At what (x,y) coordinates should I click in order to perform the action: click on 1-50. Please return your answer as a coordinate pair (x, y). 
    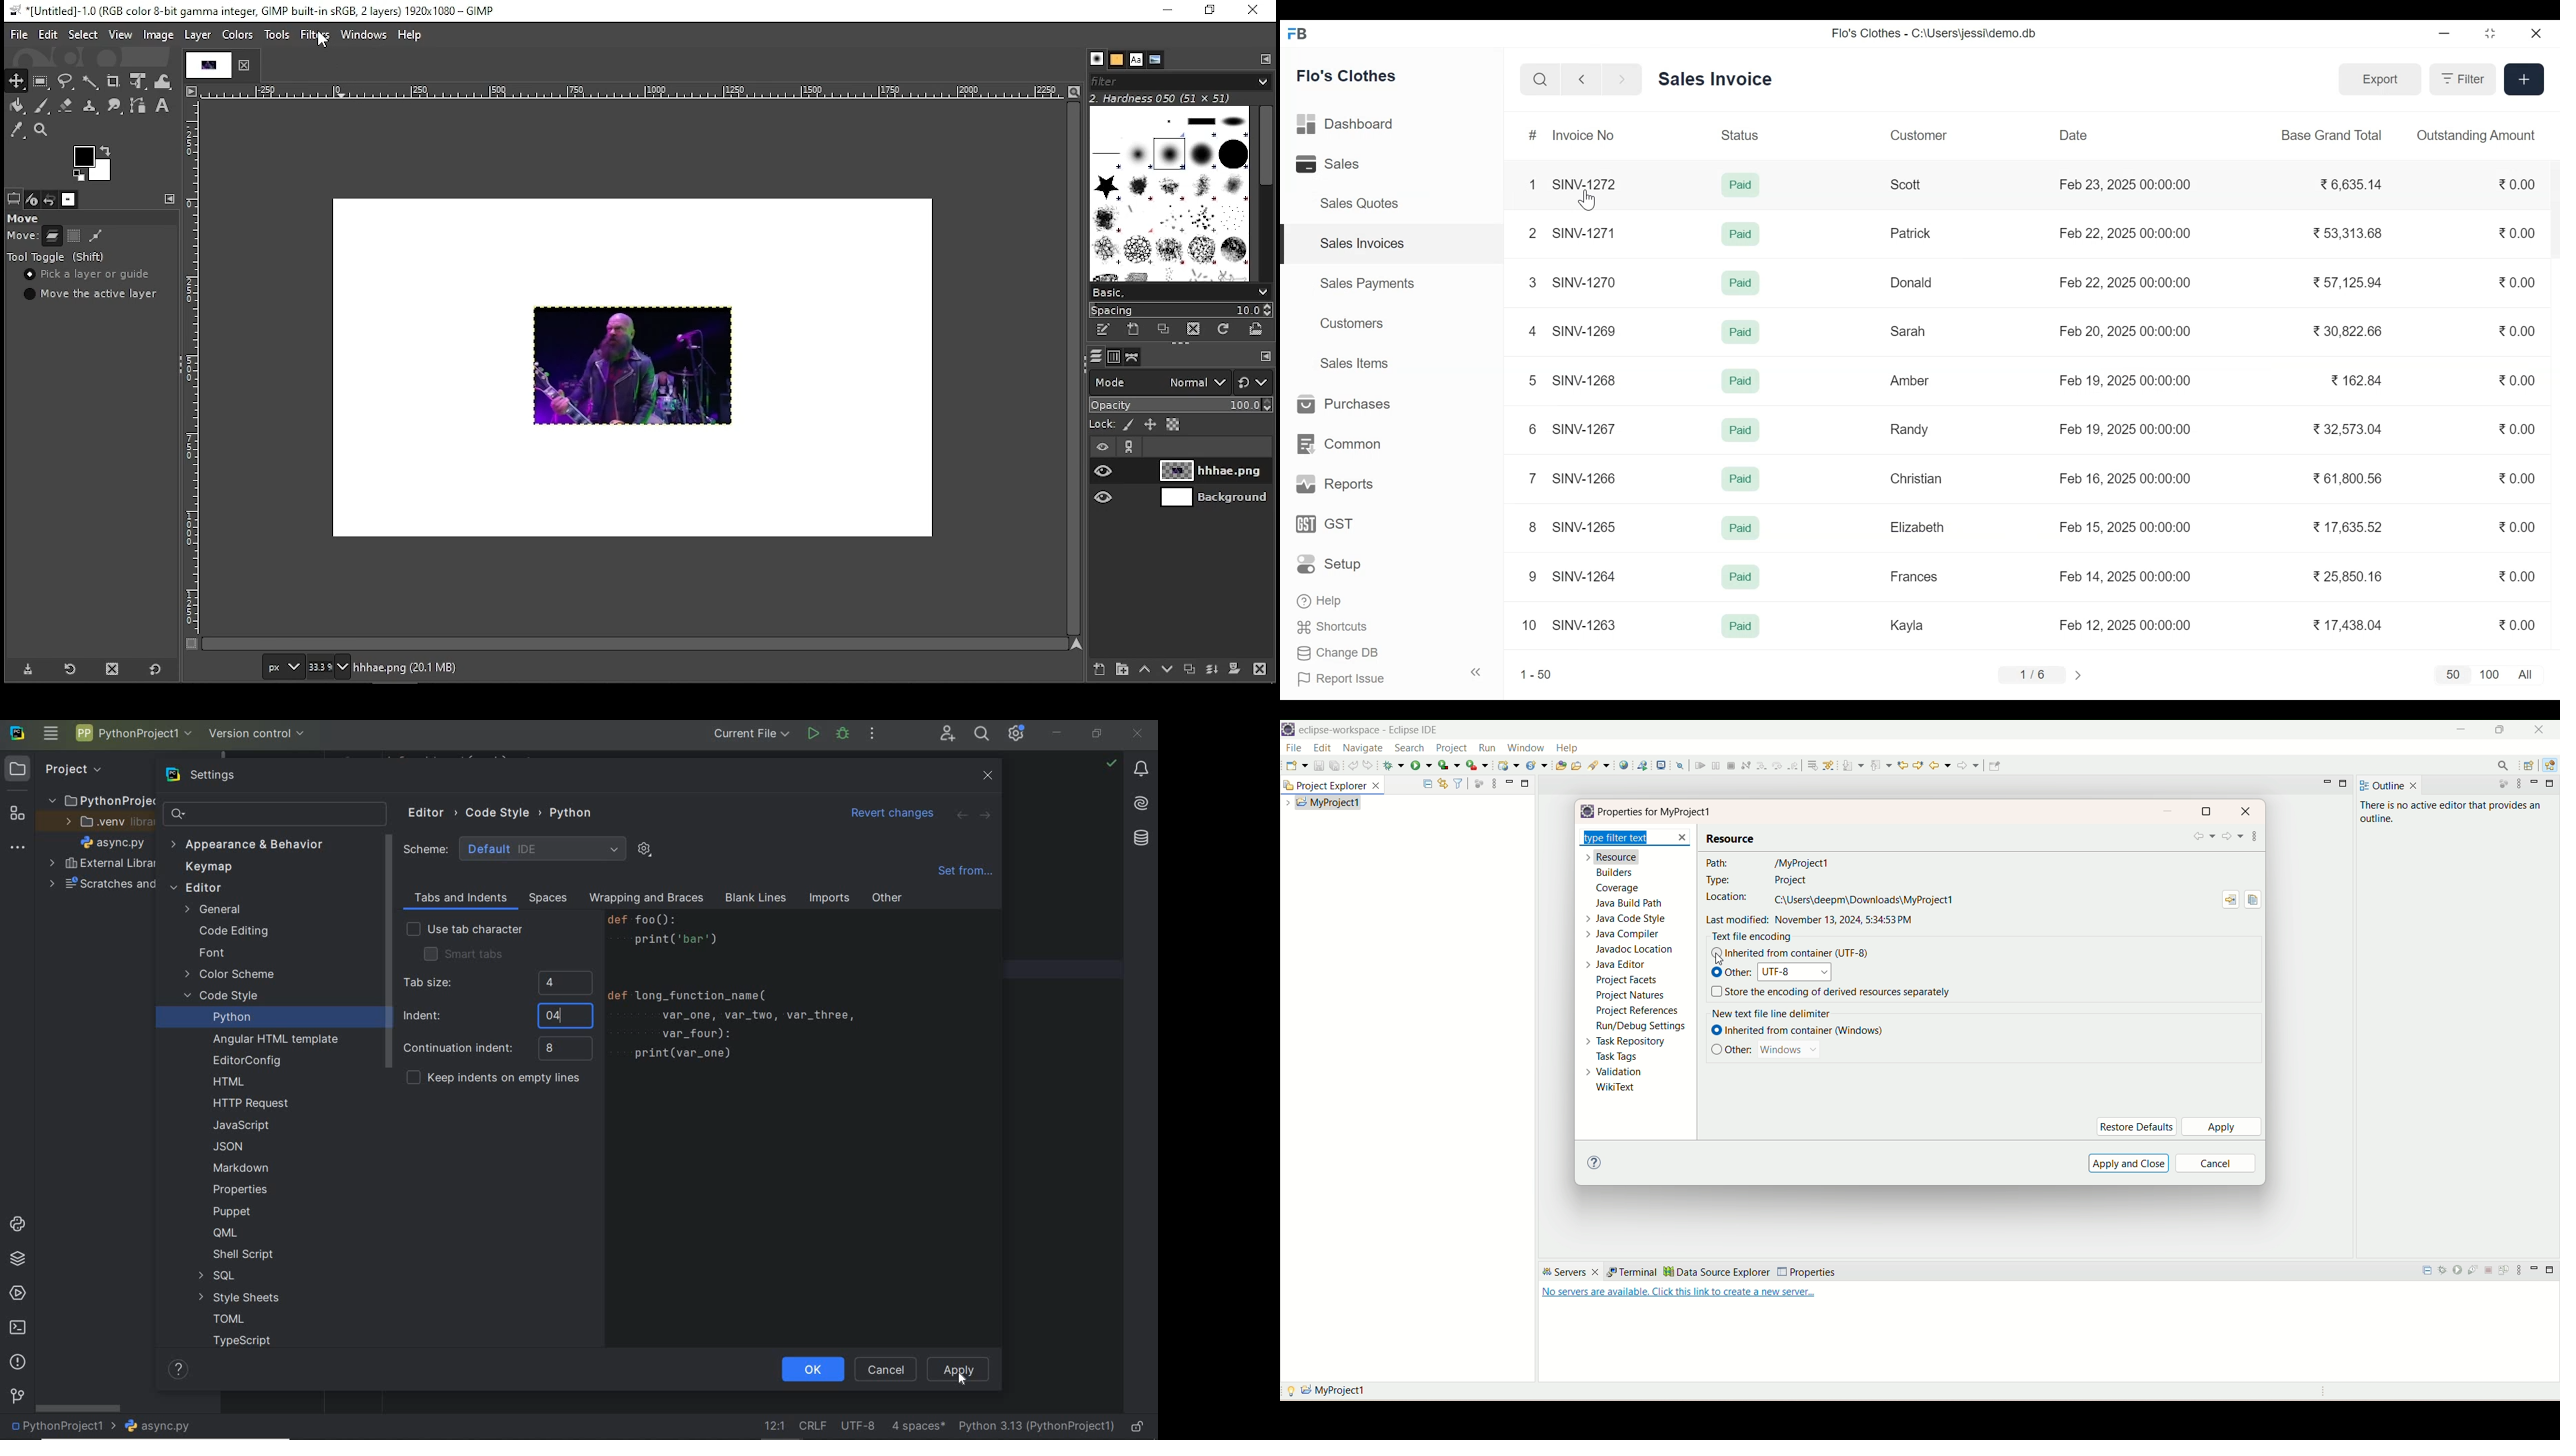
    Looking at the image, I should click on (1538, 674).